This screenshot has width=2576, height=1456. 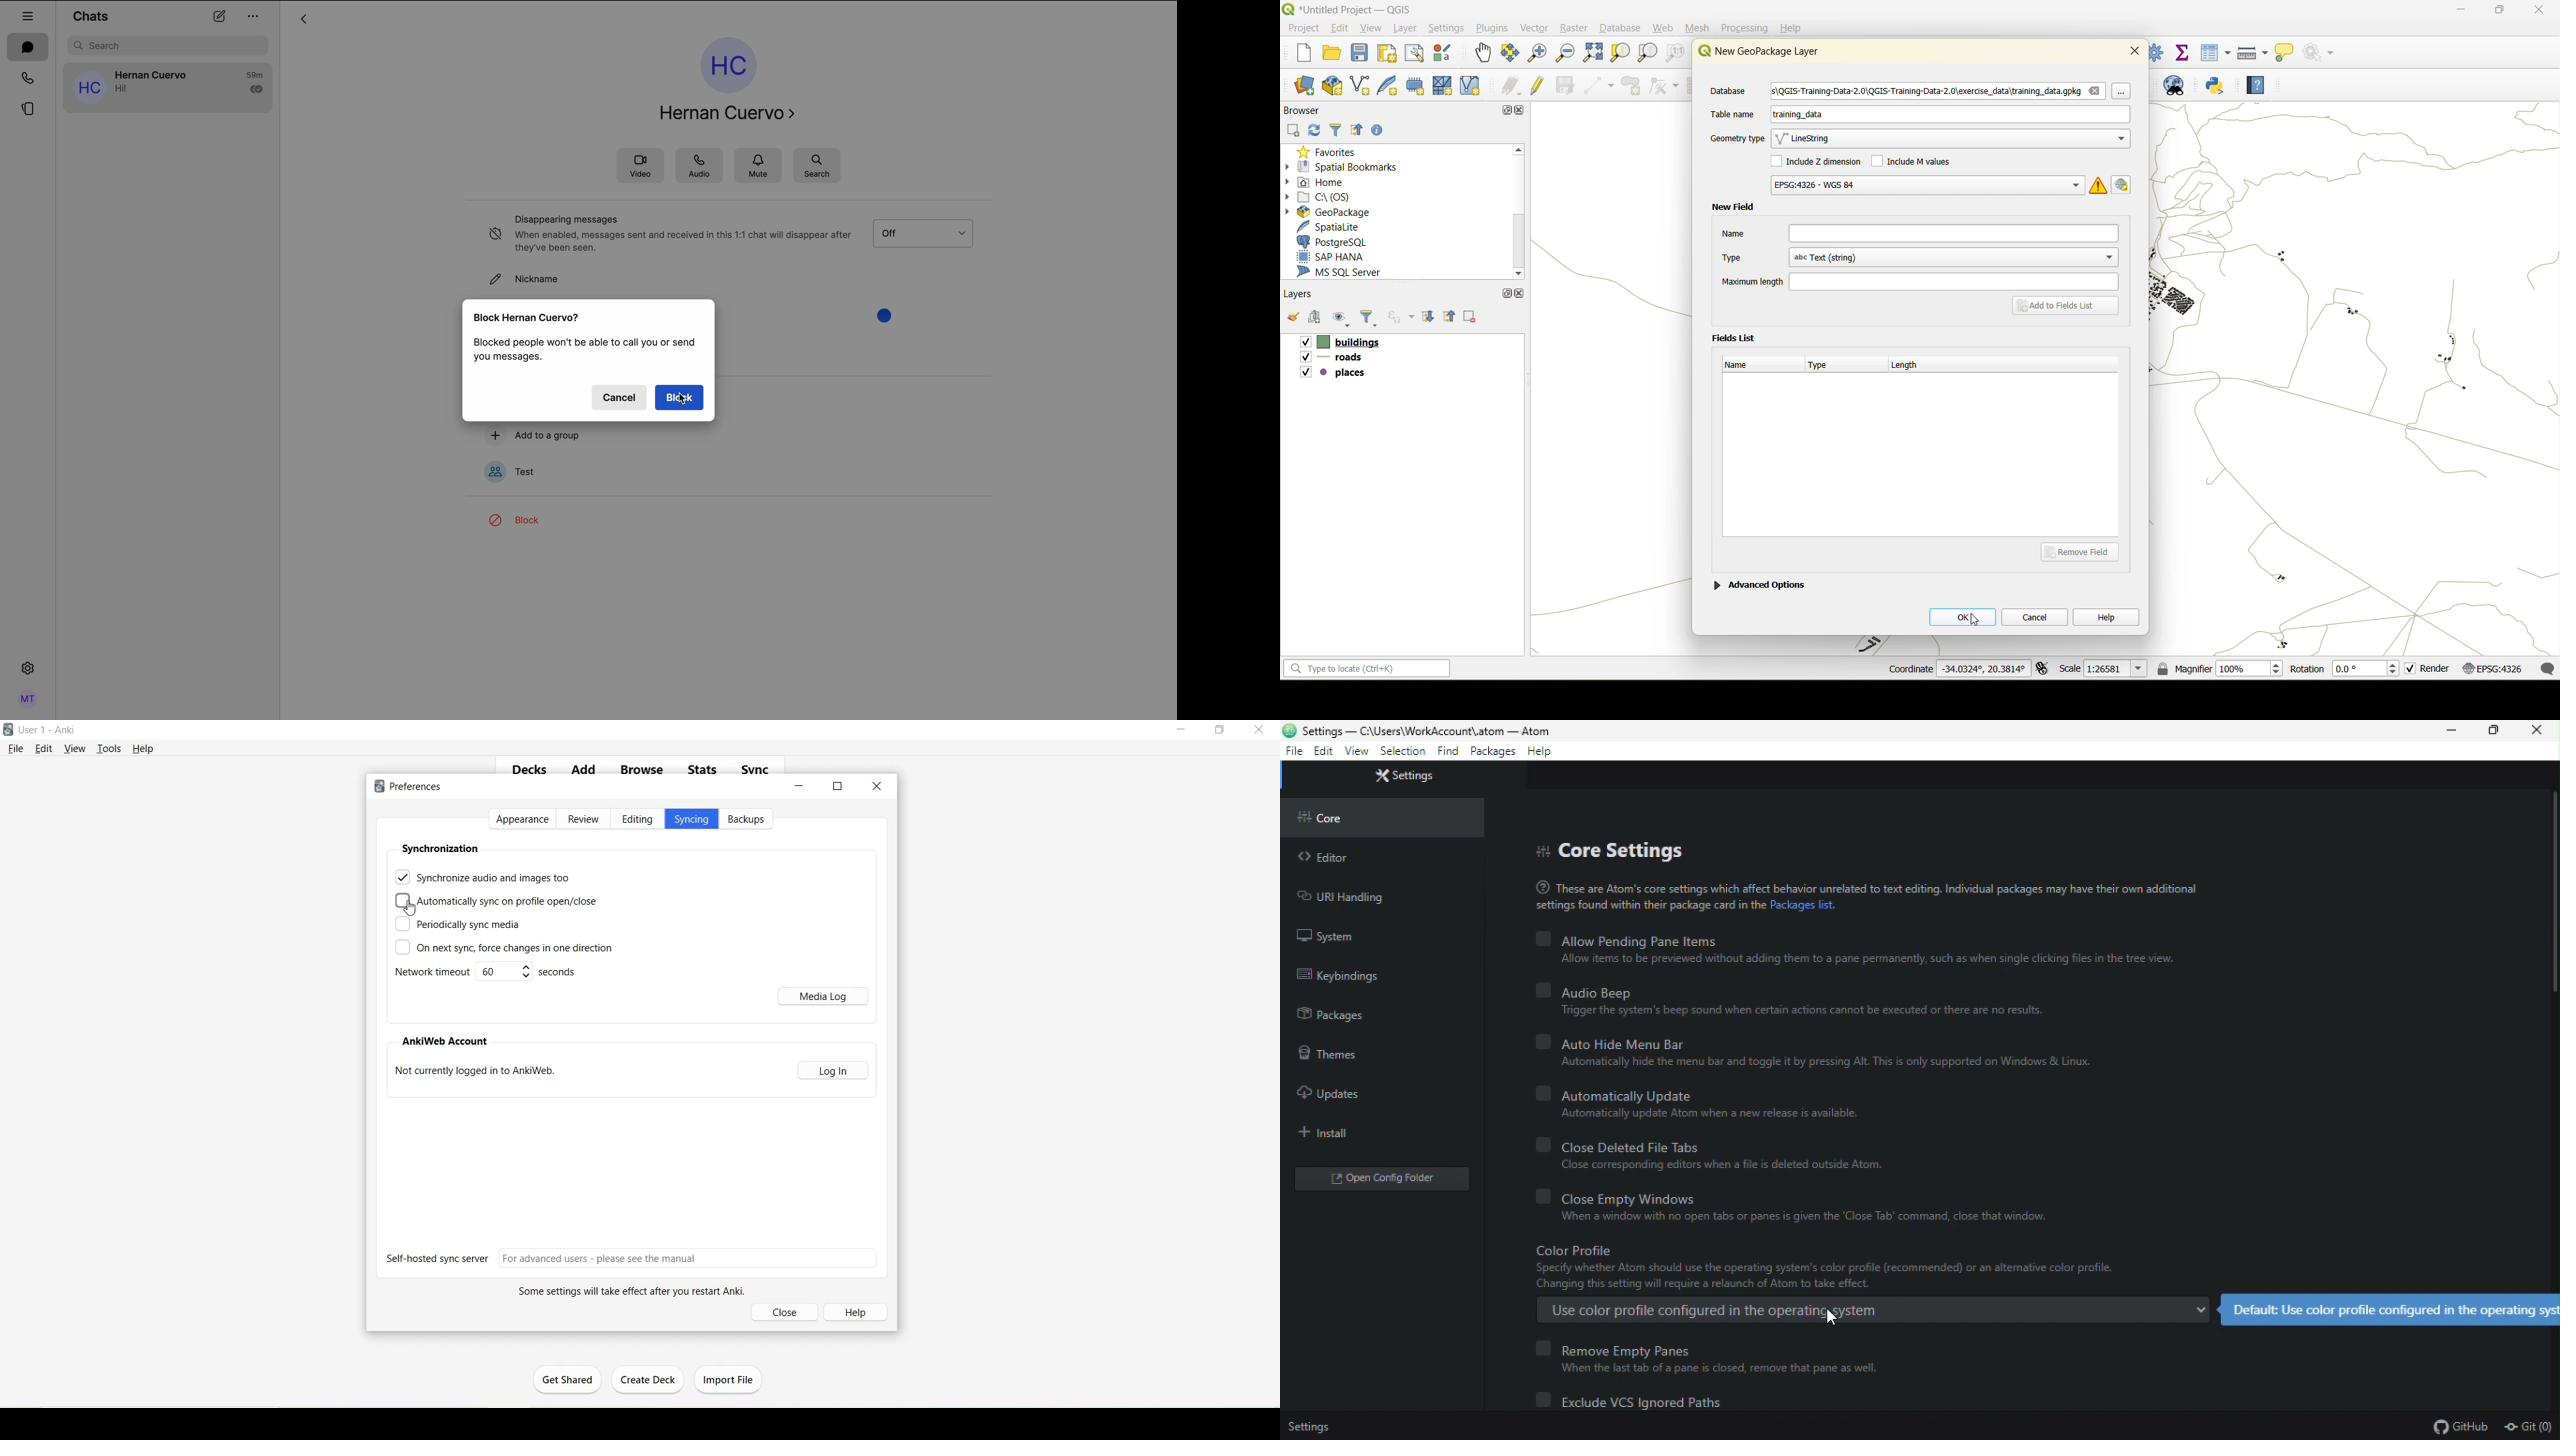 What do you see at coordinates (1224, 731) in the screenshot?
I see `Maximize` at bounding box center [1224, 731].